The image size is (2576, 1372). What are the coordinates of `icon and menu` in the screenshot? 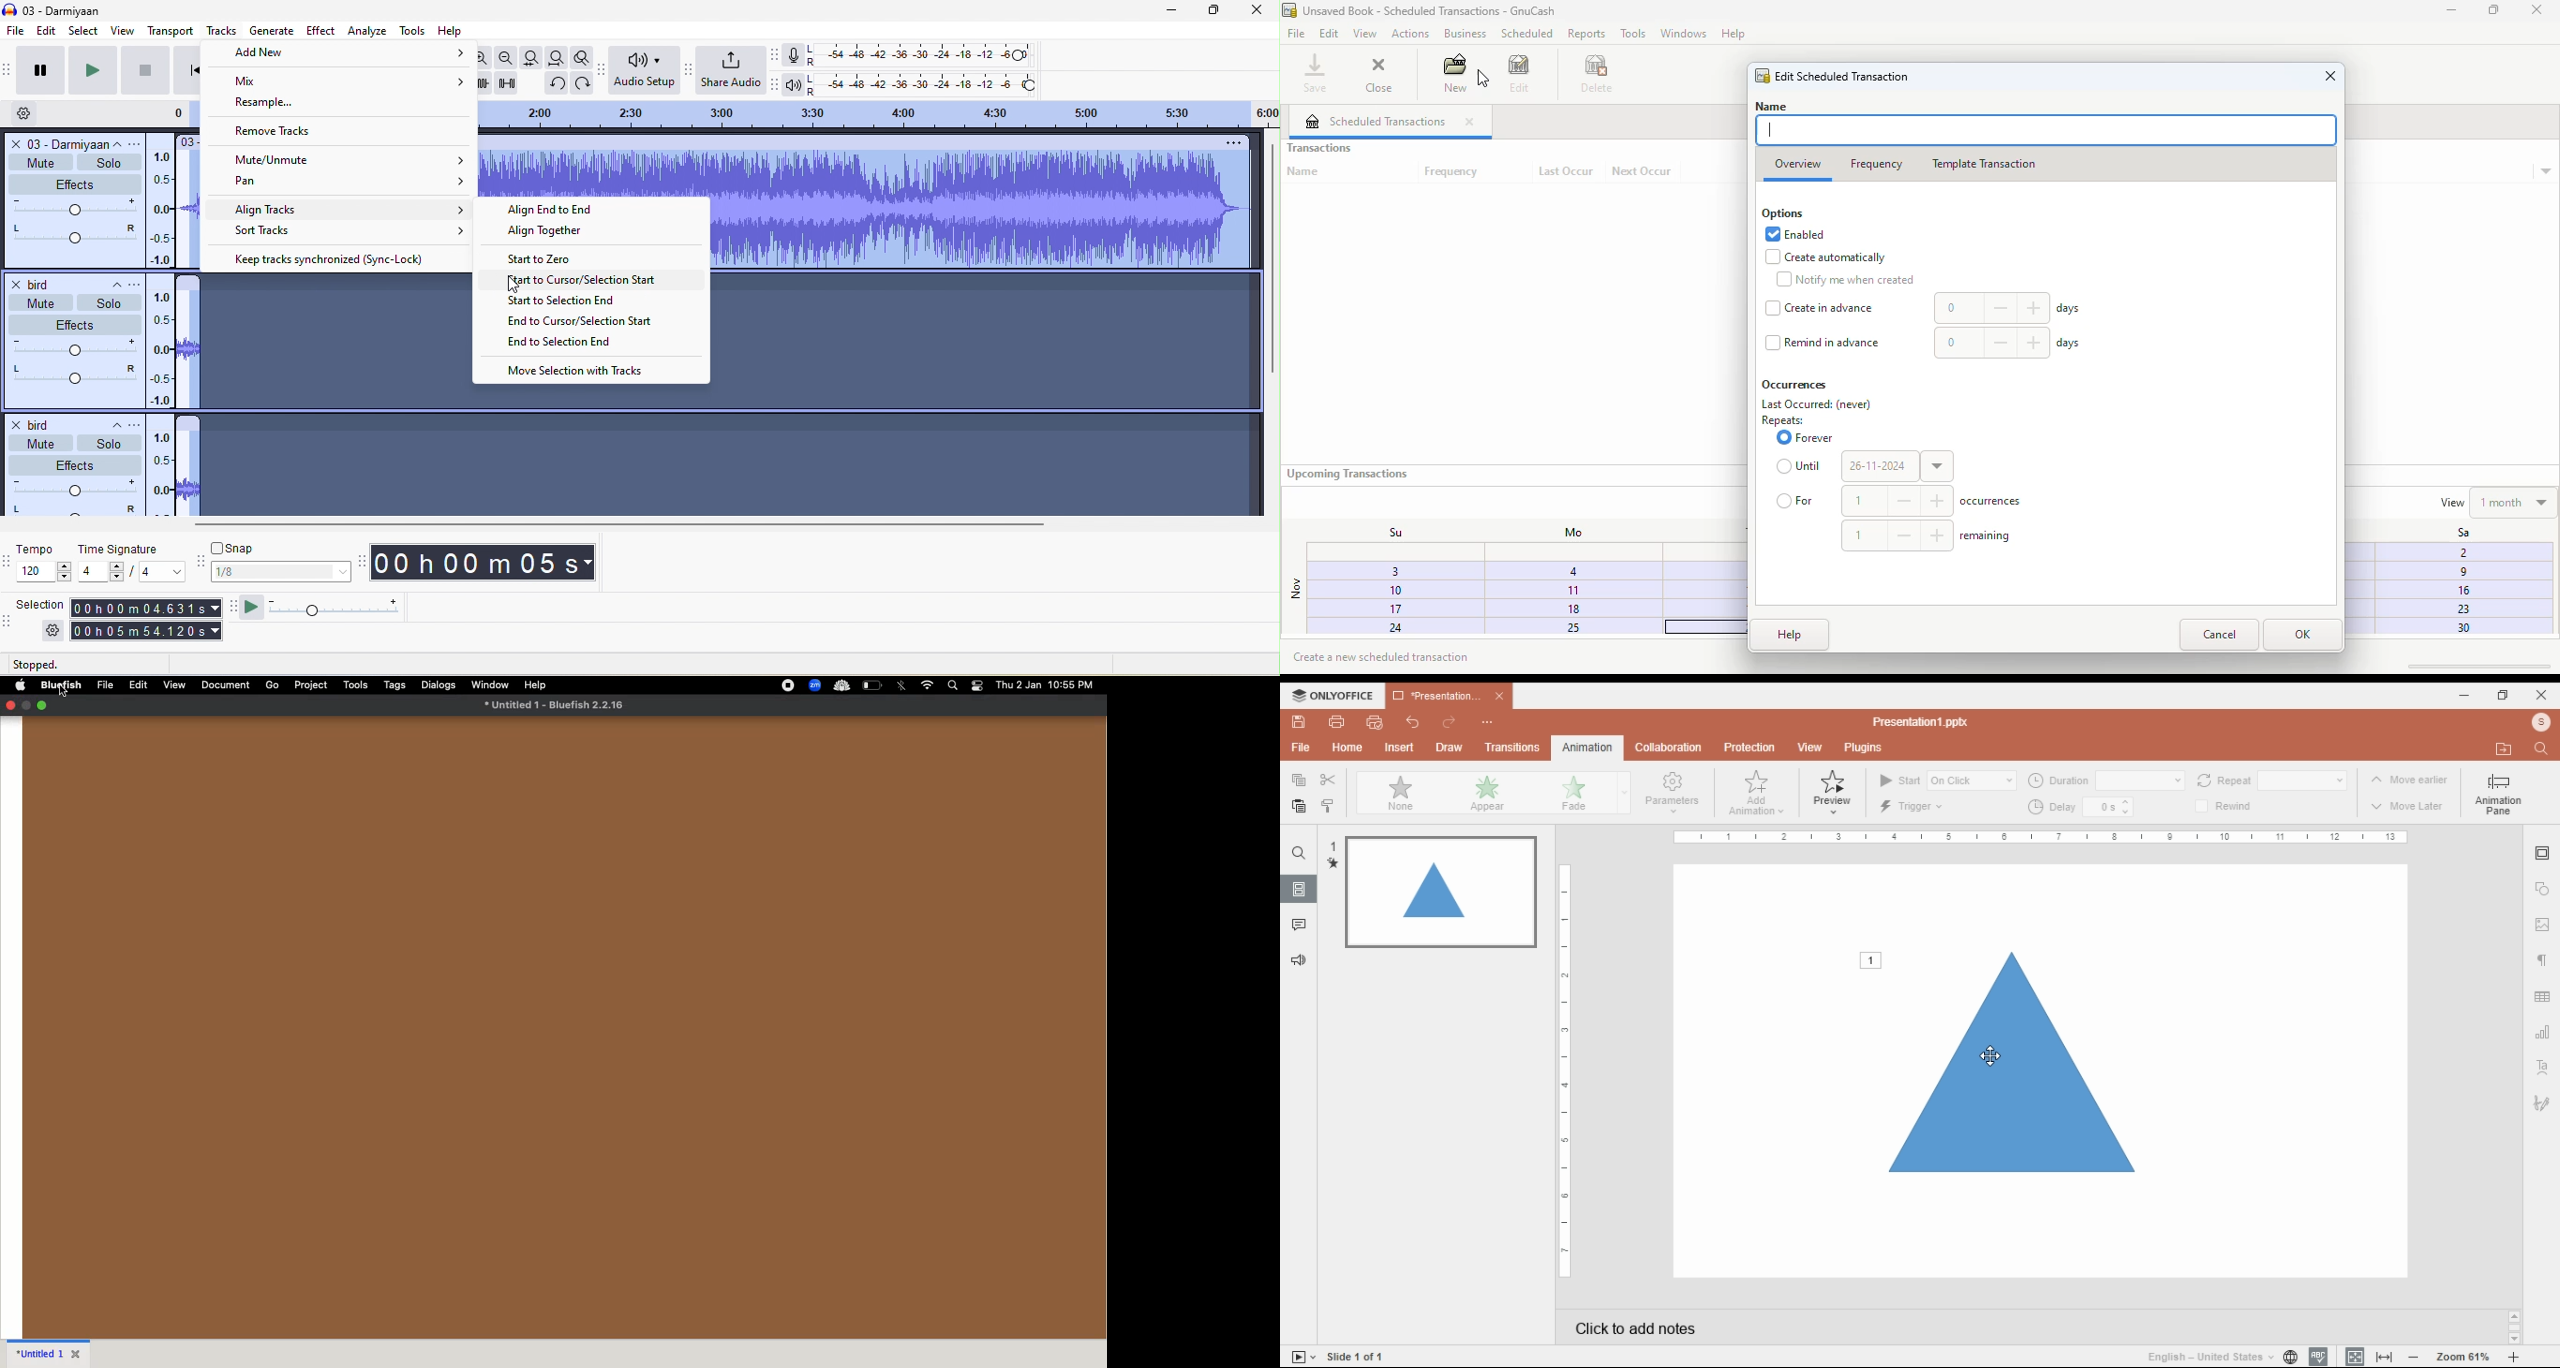 It's located at (1334, 695).